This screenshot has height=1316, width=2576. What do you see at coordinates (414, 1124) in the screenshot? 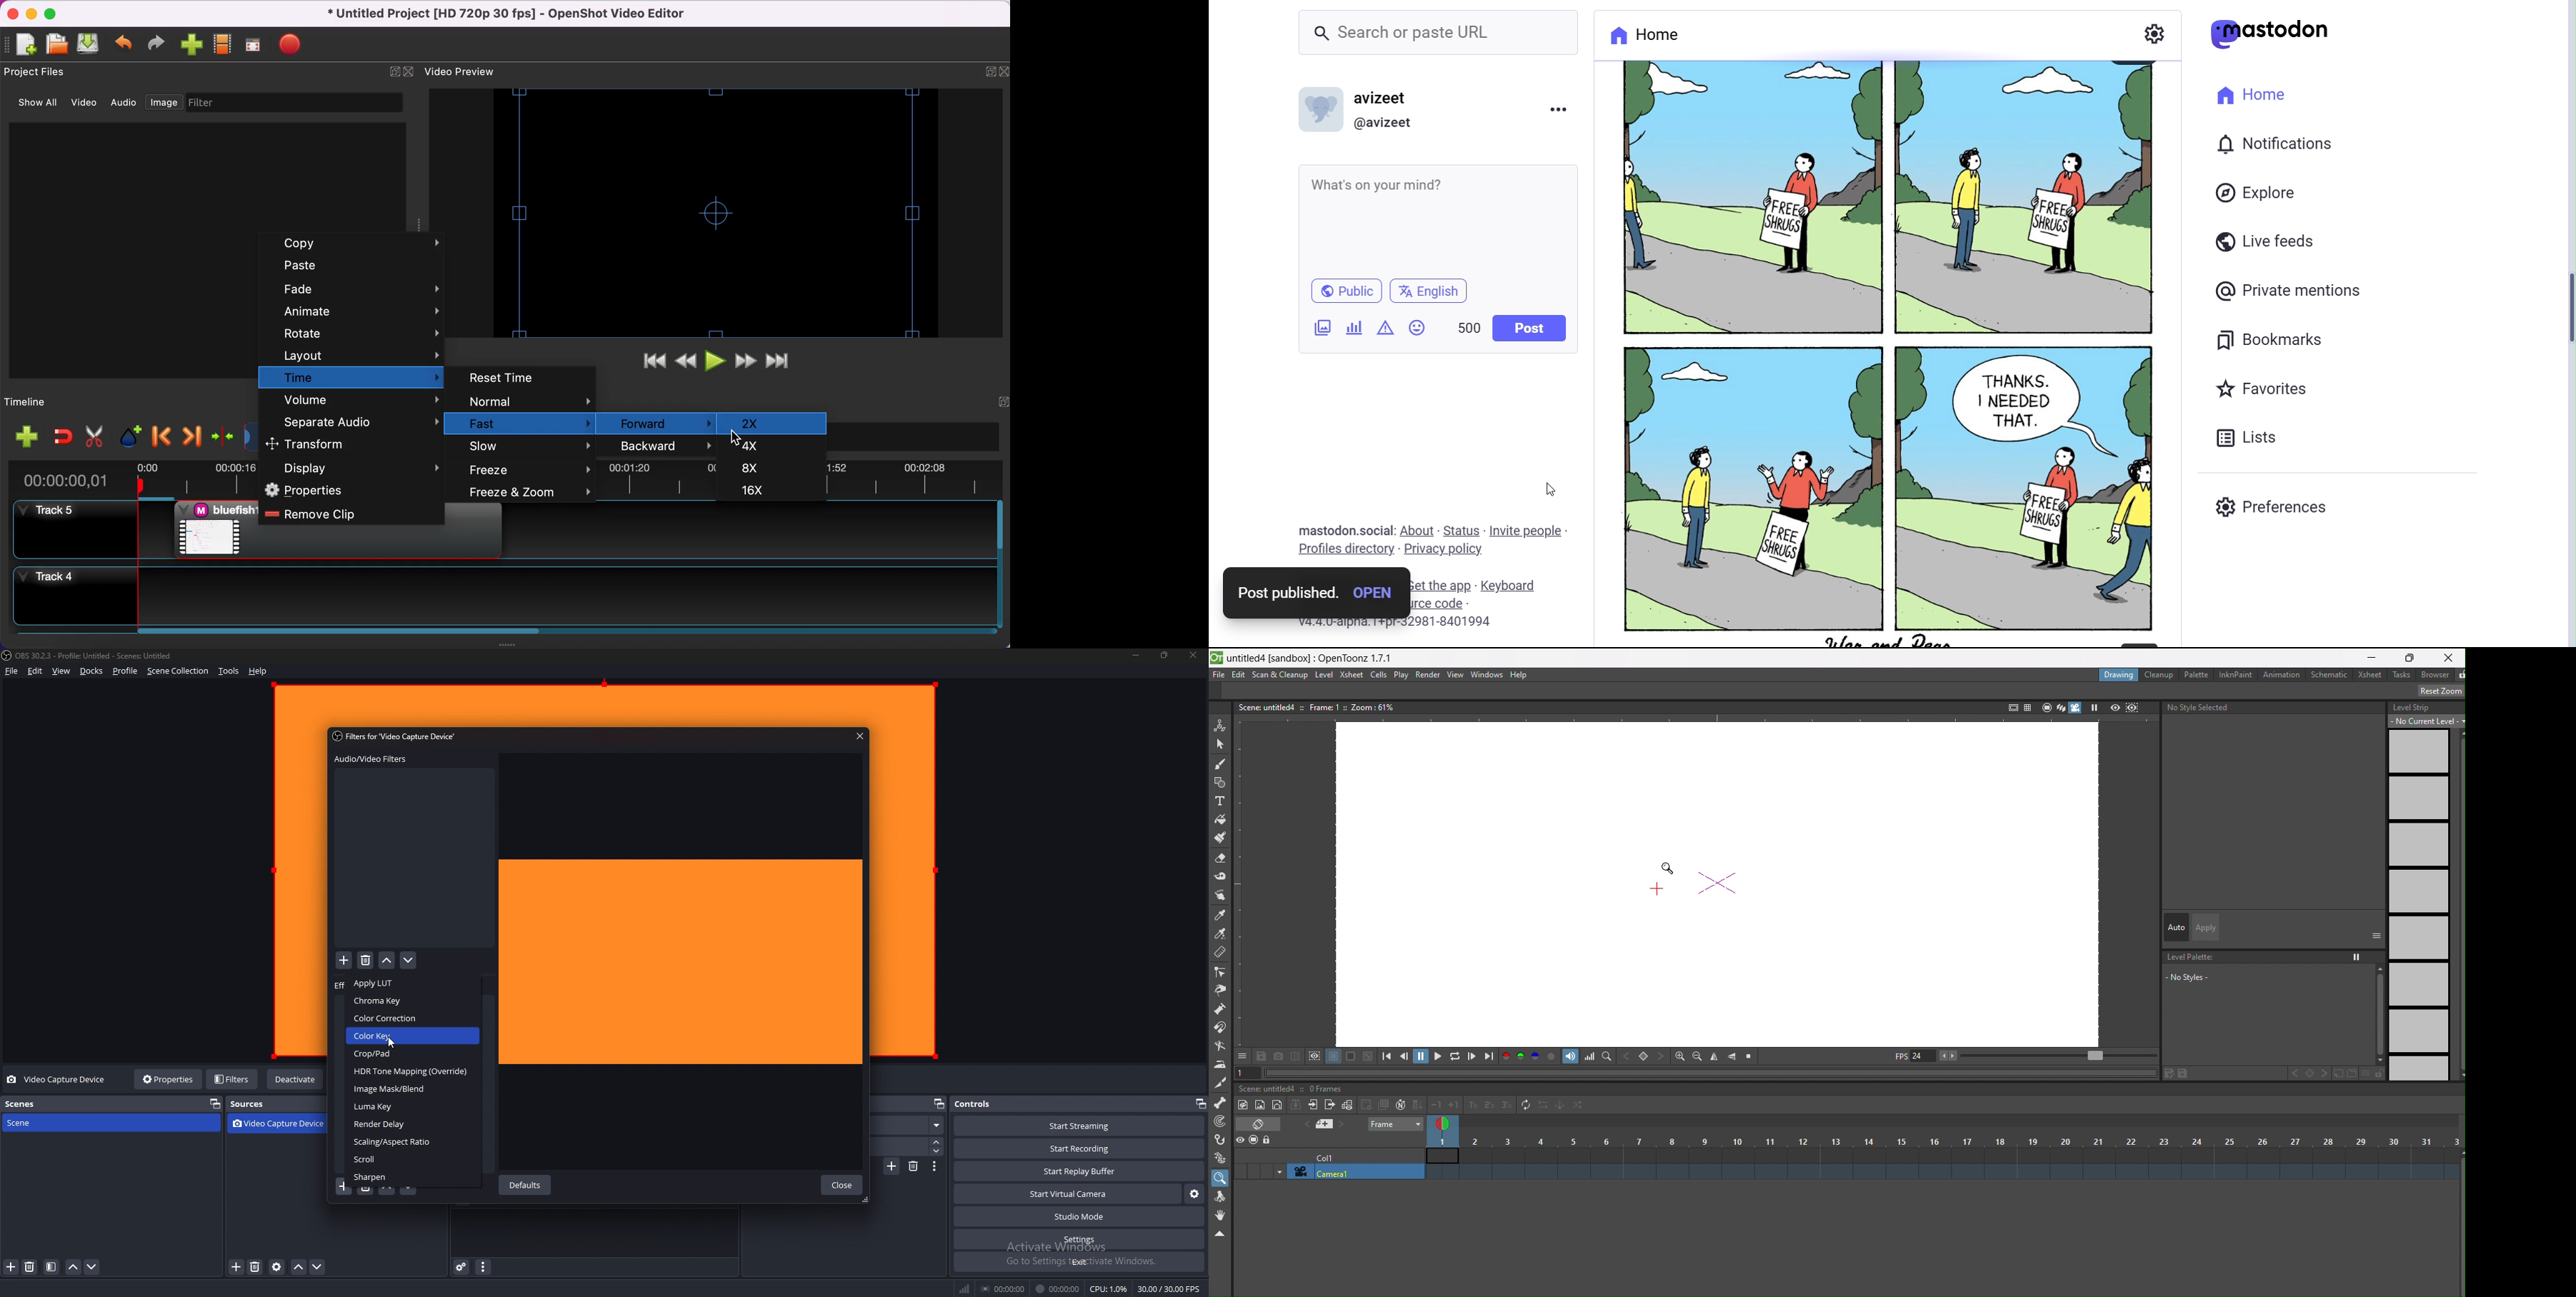
I see `render delay` at bounding box center [414, 1124].